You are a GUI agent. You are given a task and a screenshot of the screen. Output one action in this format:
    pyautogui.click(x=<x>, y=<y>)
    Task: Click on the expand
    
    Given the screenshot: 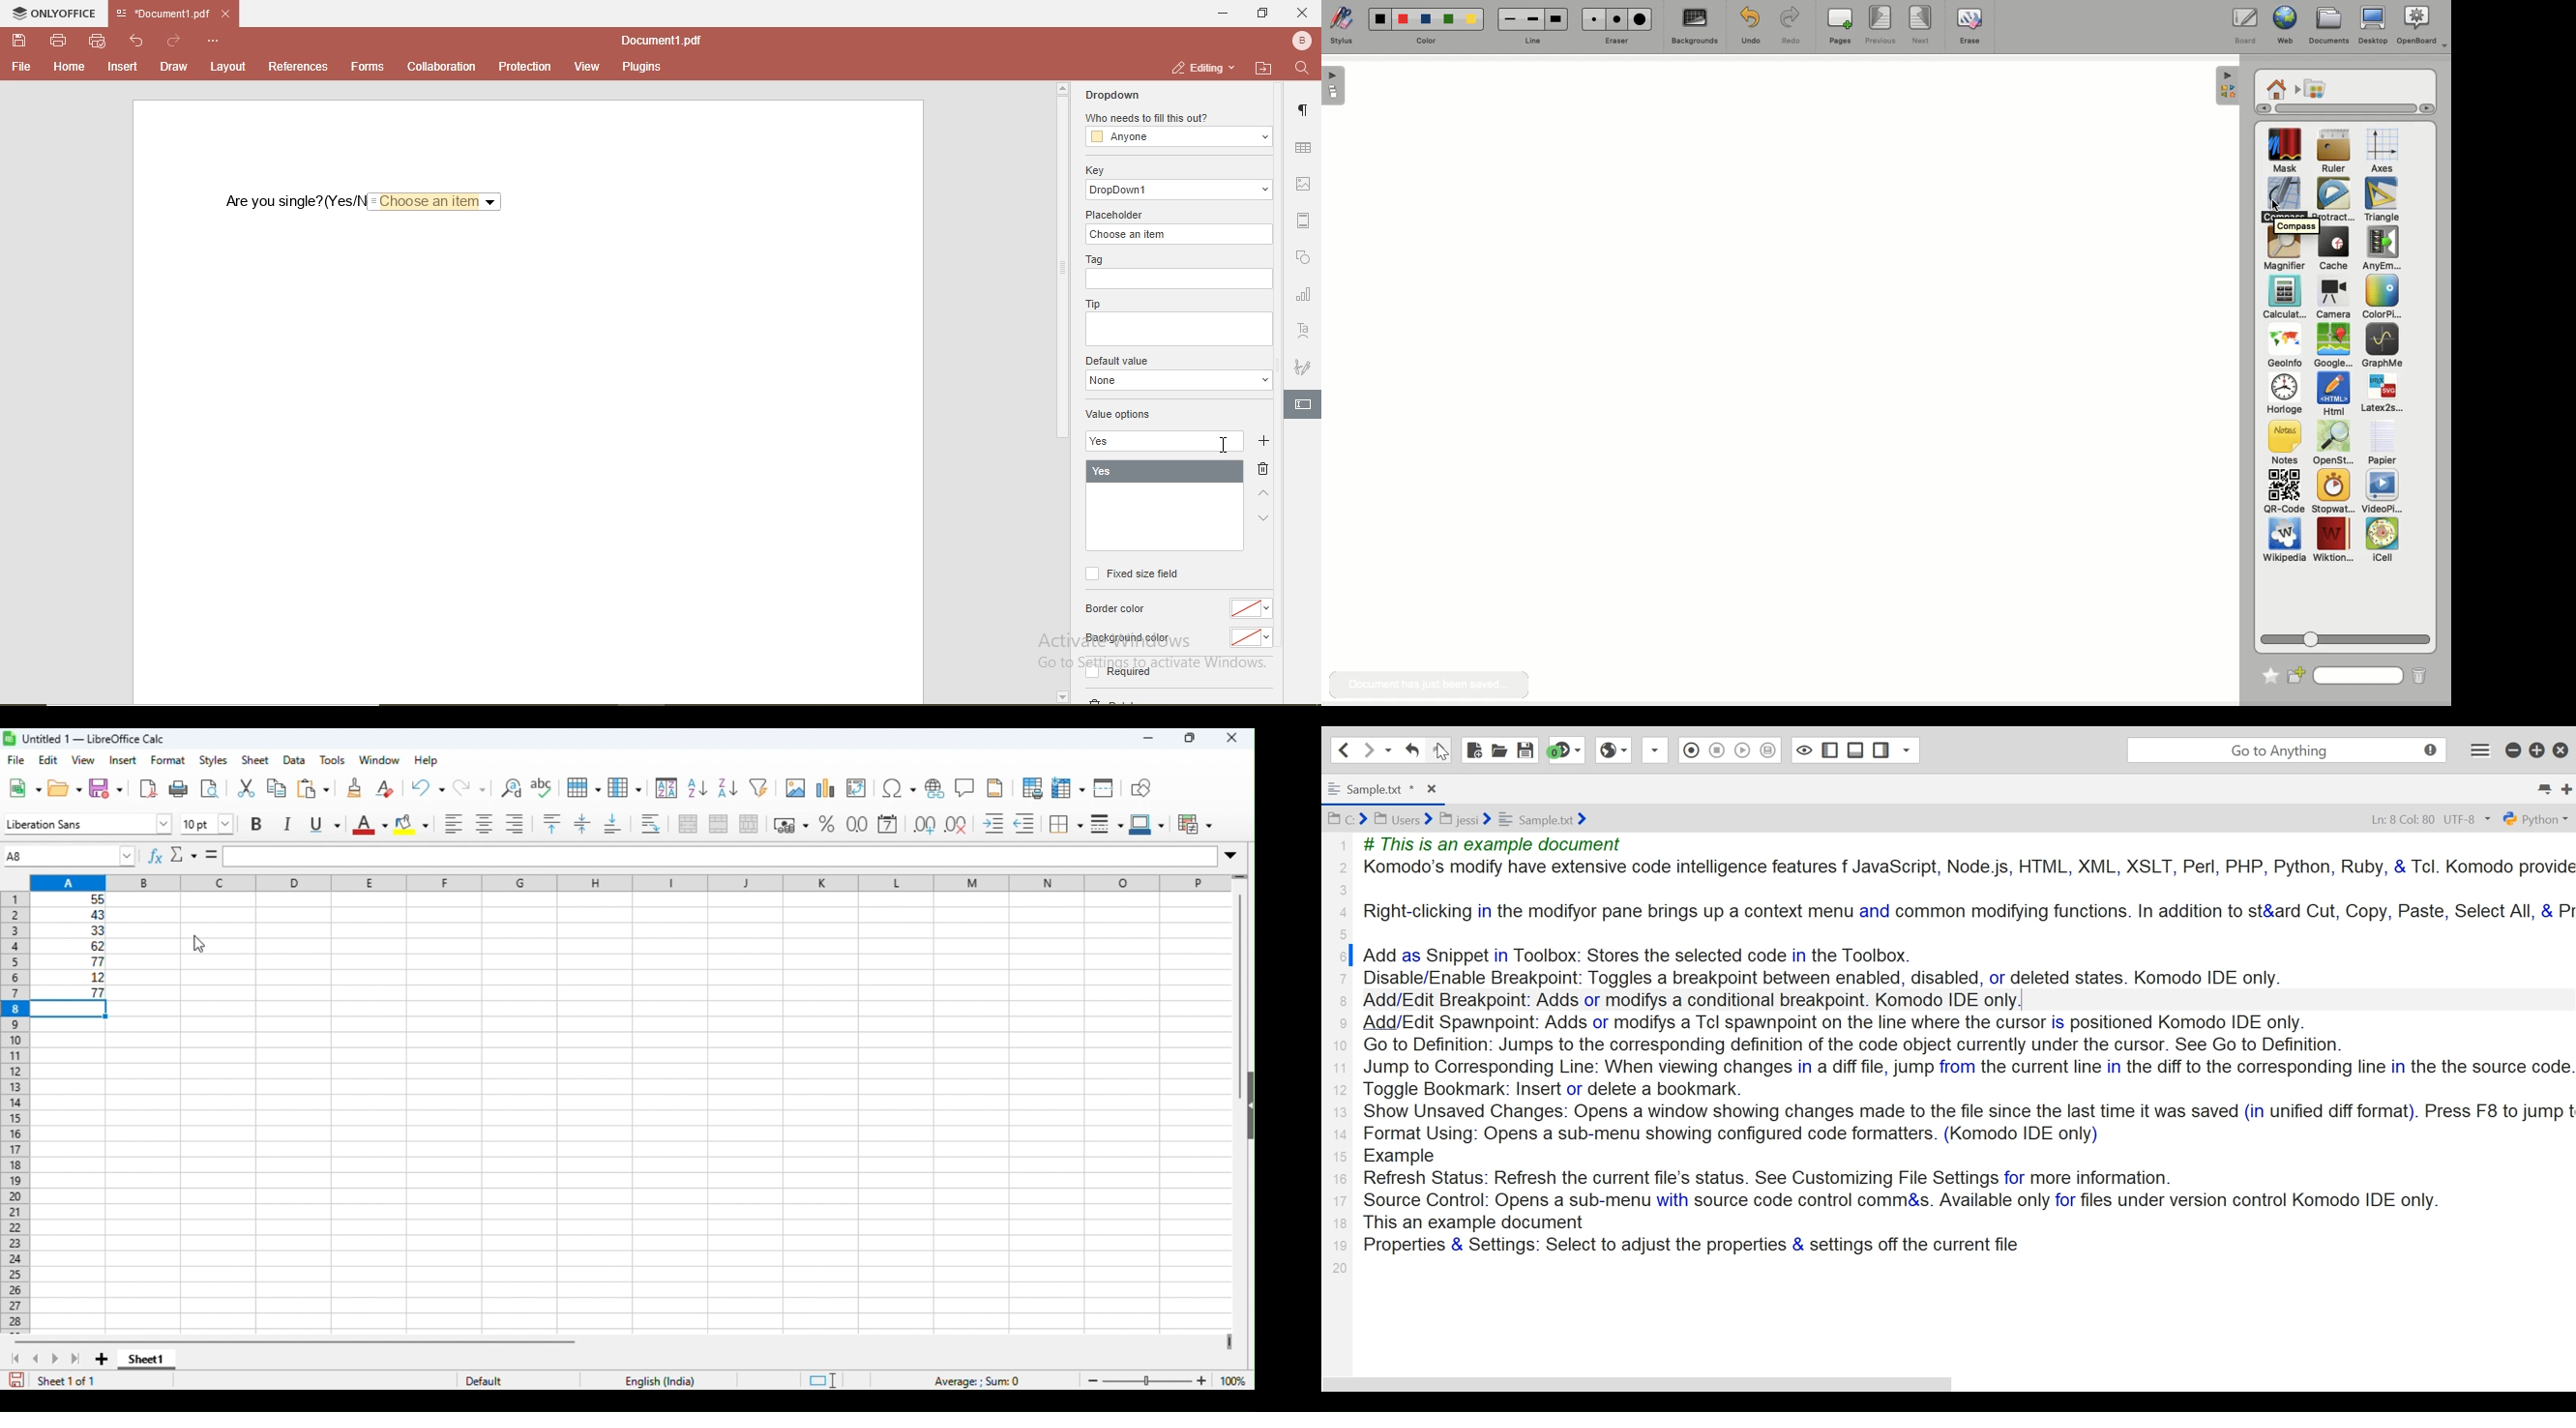 What is the action you would take?
    pyautogui.click(x=1235, y=855)
    